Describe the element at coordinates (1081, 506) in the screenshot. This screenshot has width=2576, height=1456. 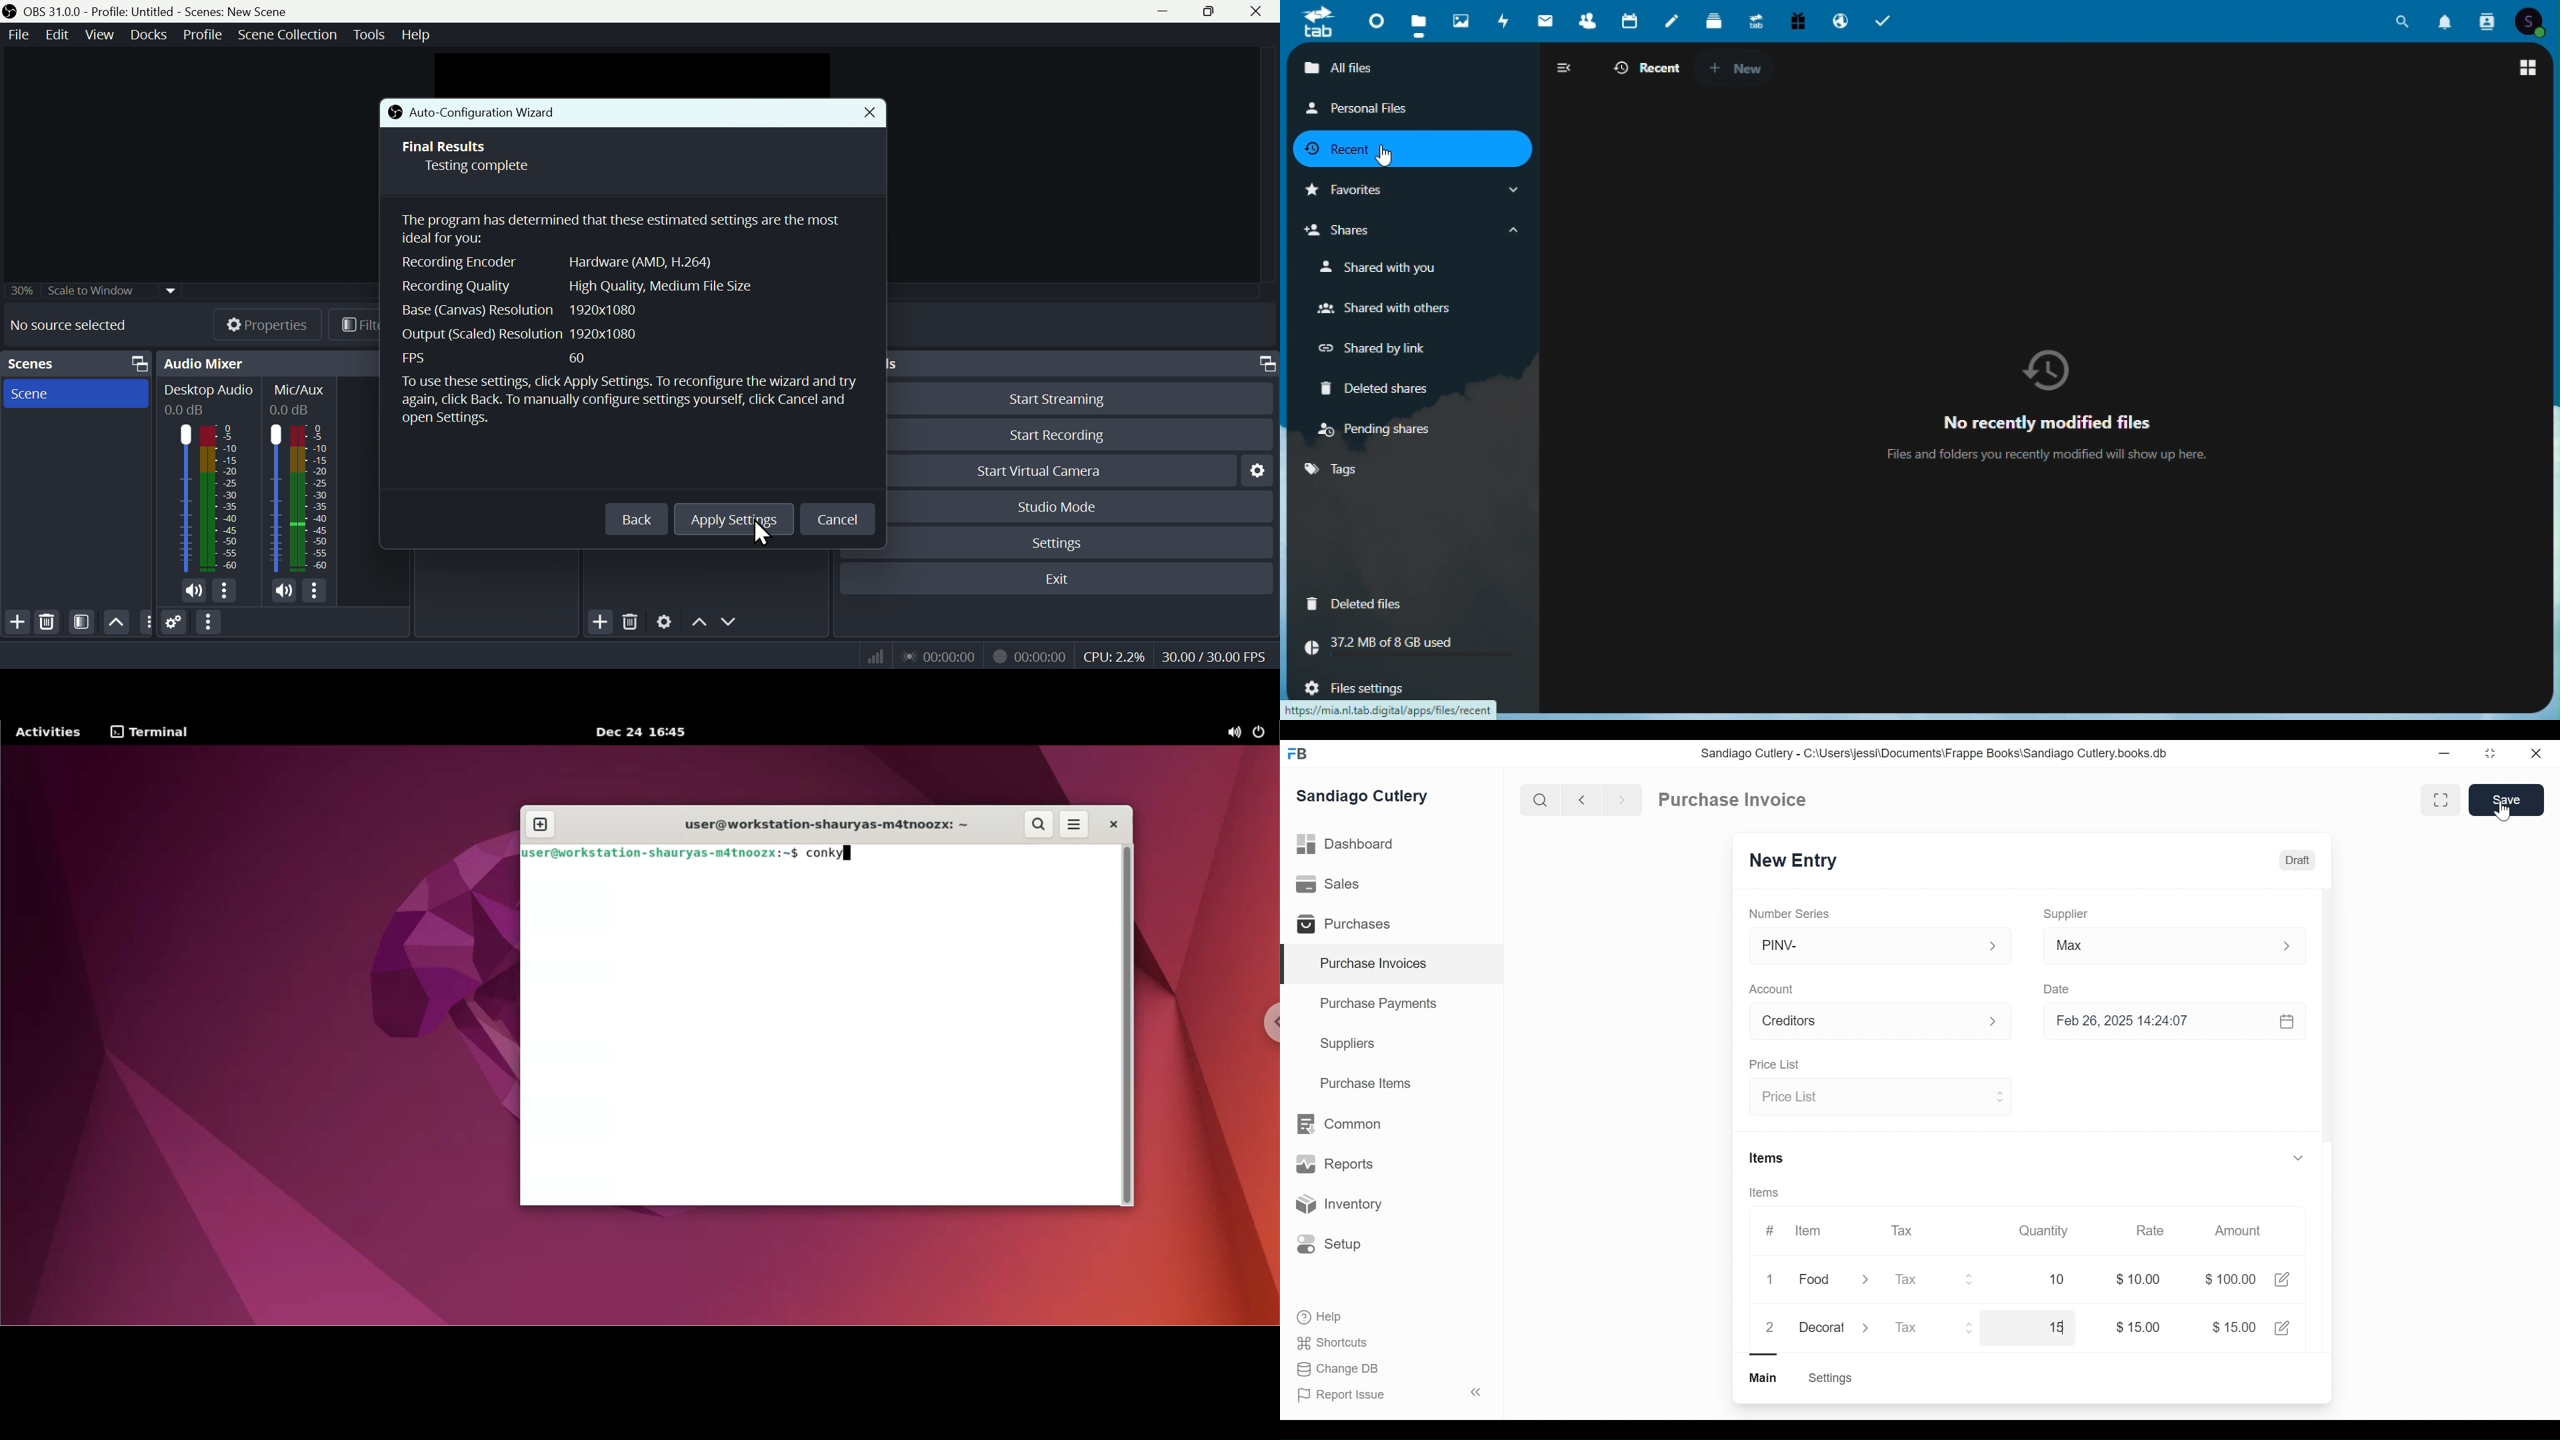
I see `Studio Mode` at that location.